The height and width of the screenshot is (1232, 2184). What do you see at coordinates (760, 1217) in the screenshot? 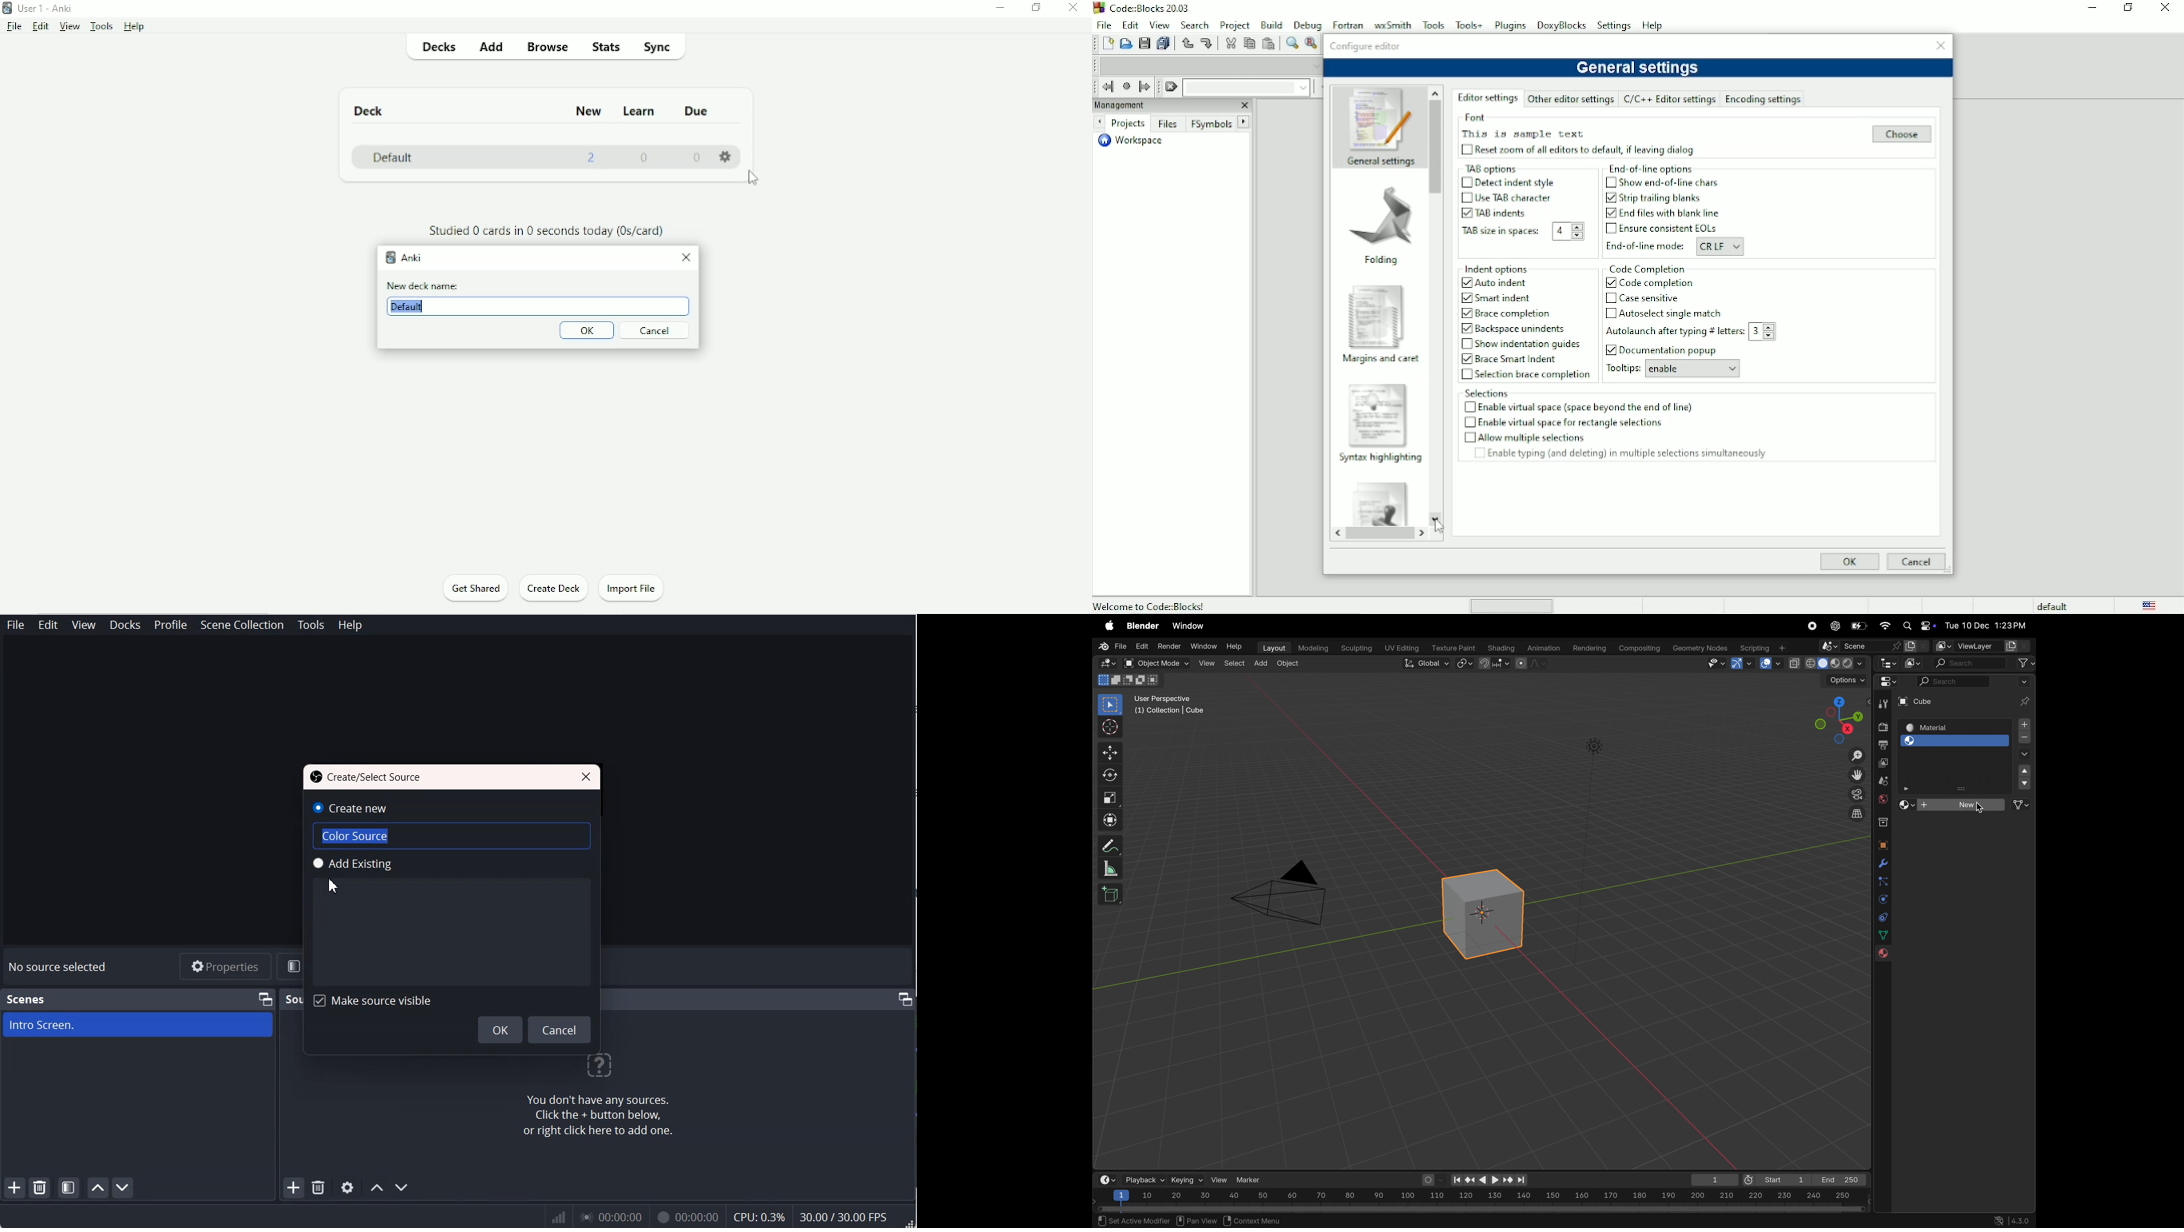
I see `CPU` at bounding box center [760, 1217].